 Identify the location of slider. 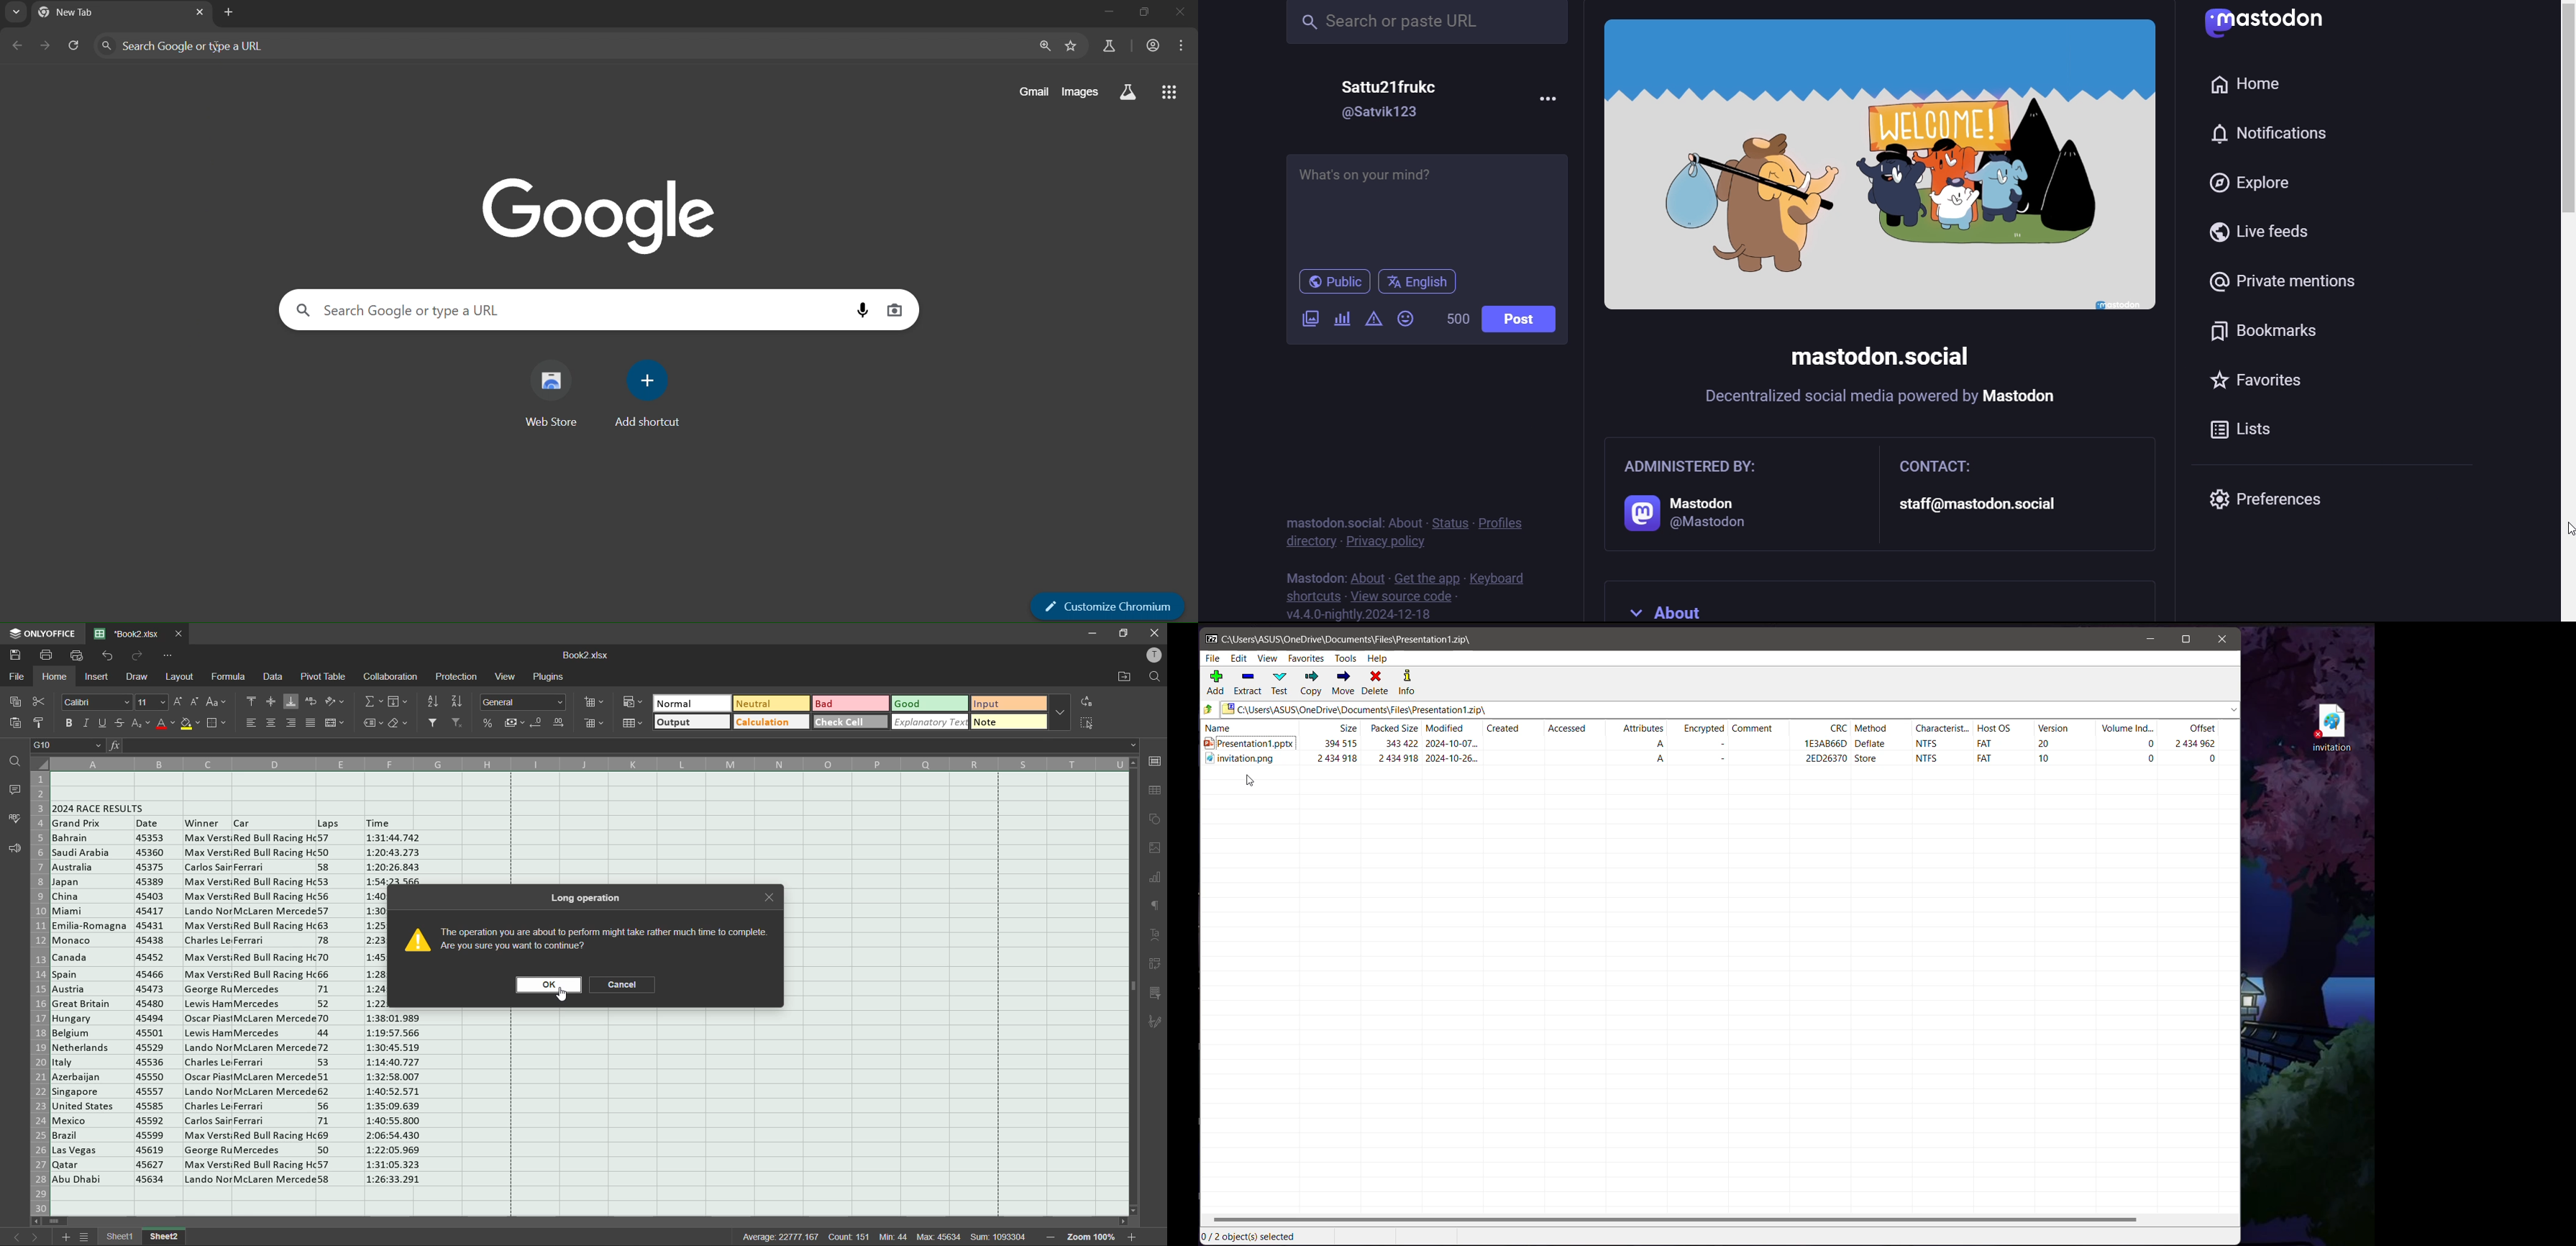
(2562, 335).